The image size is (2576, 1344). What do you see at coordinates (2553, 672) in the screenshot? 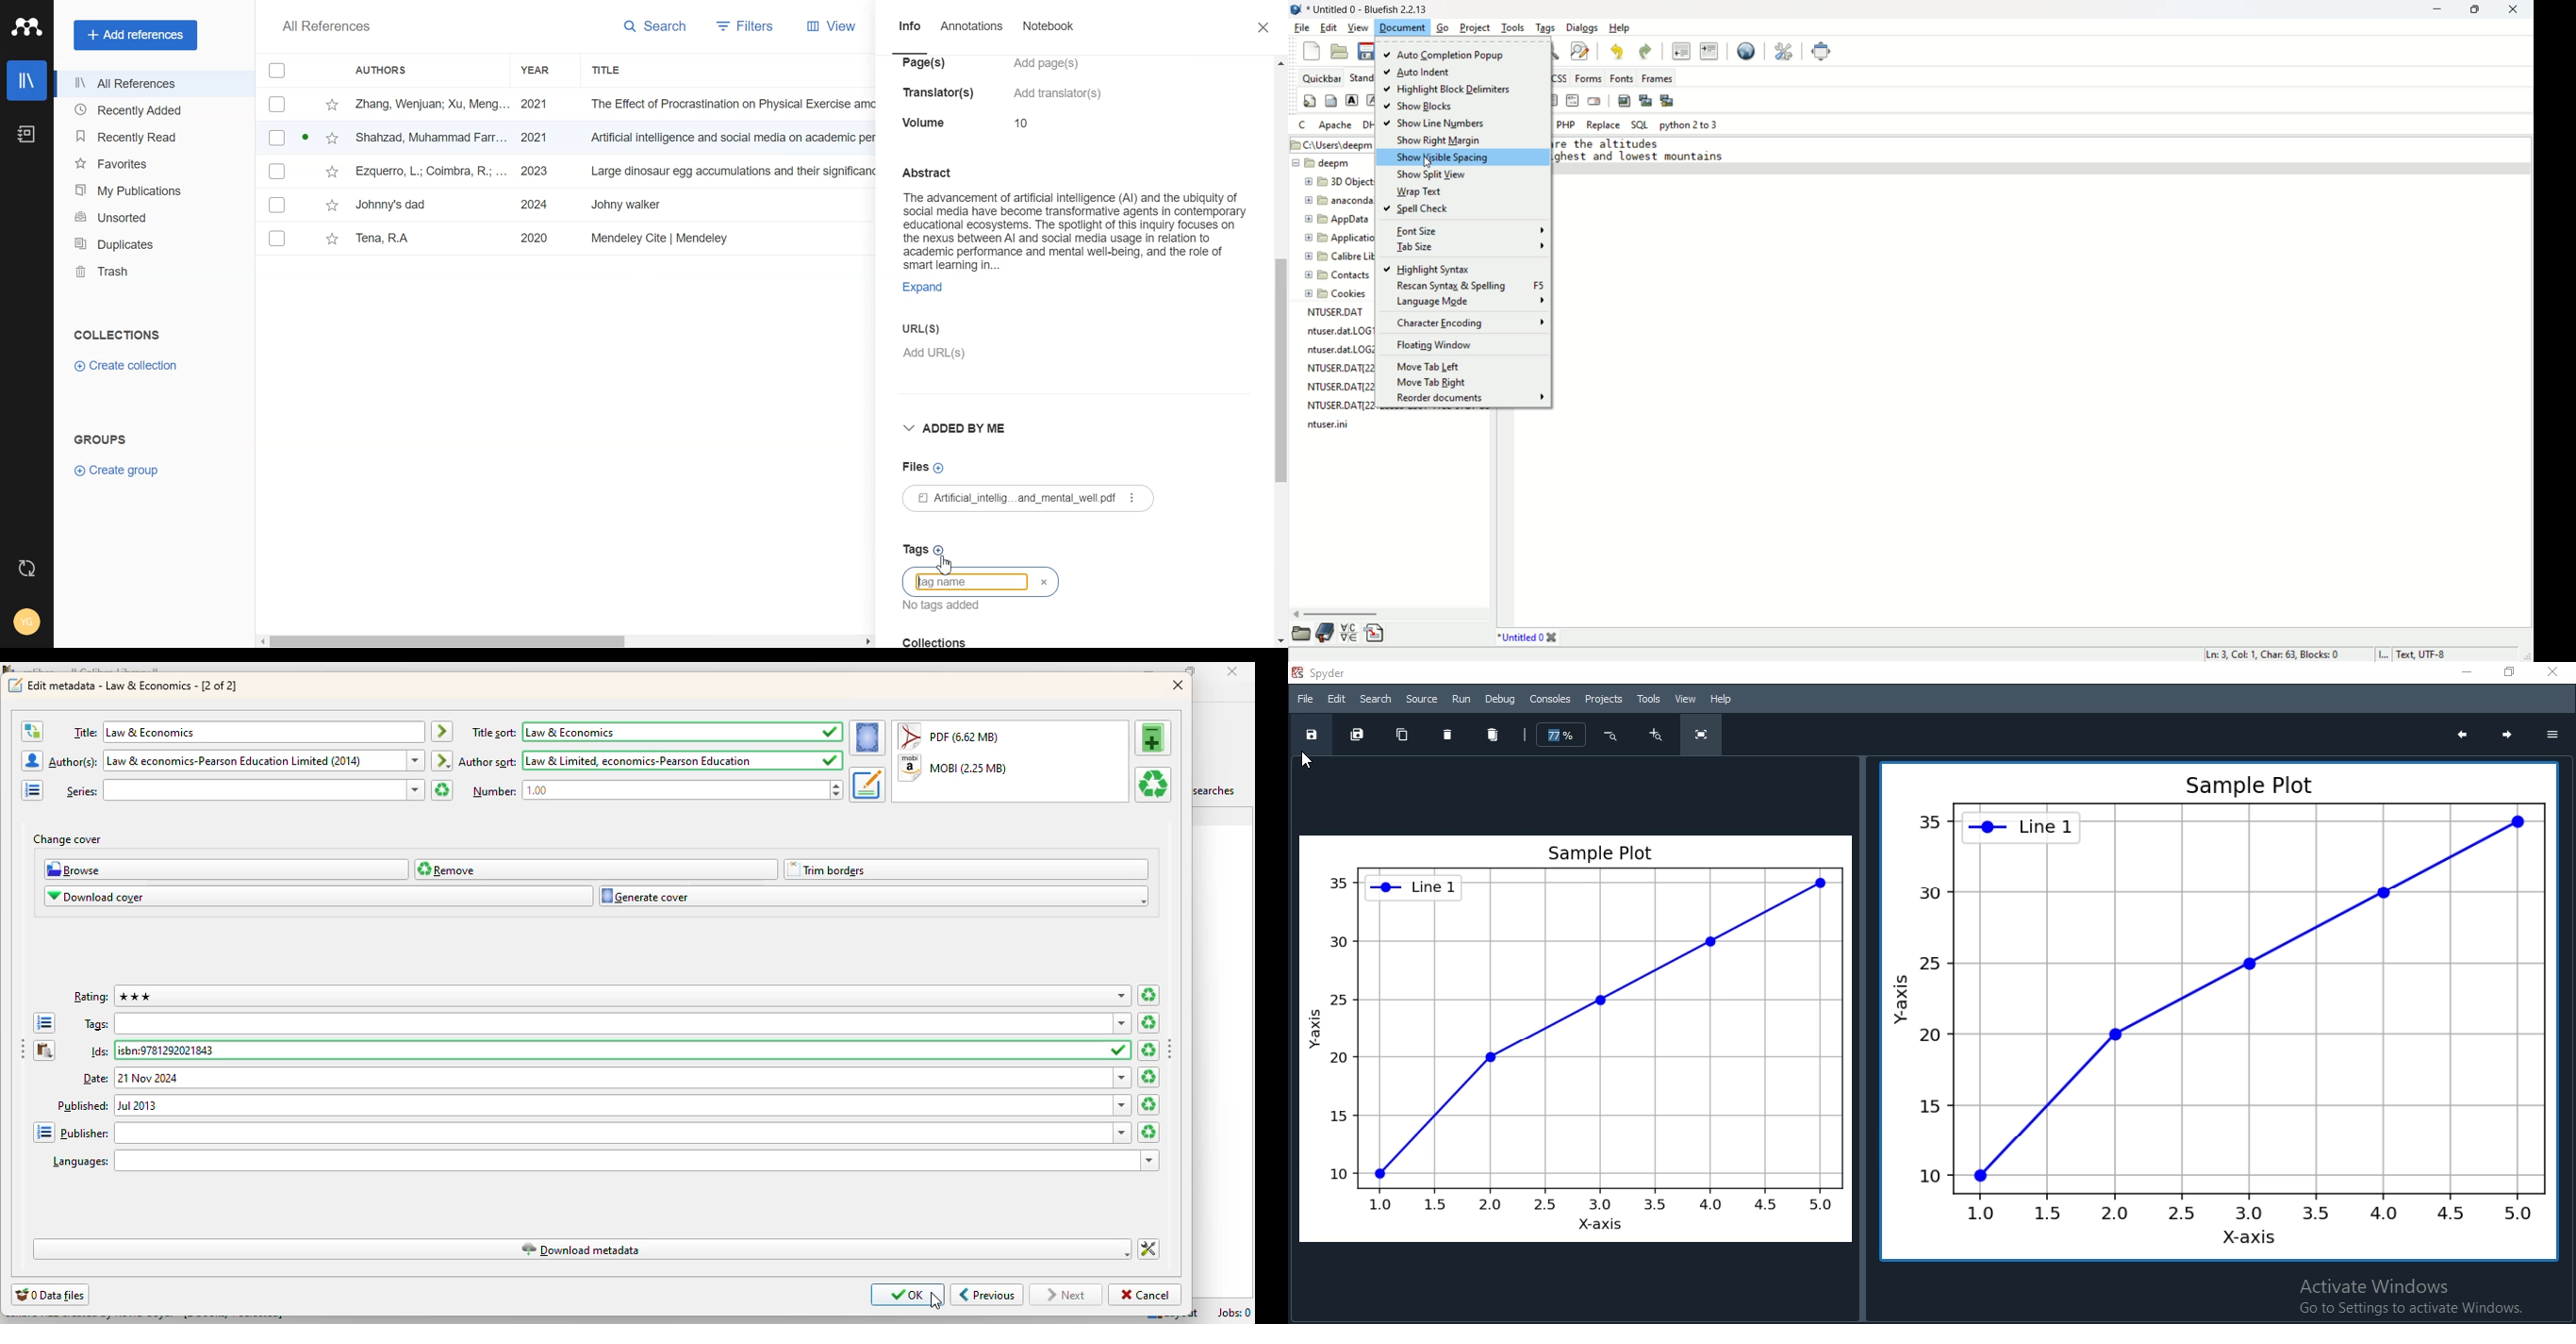
I see `Close` at bounding box center [2553, 672].